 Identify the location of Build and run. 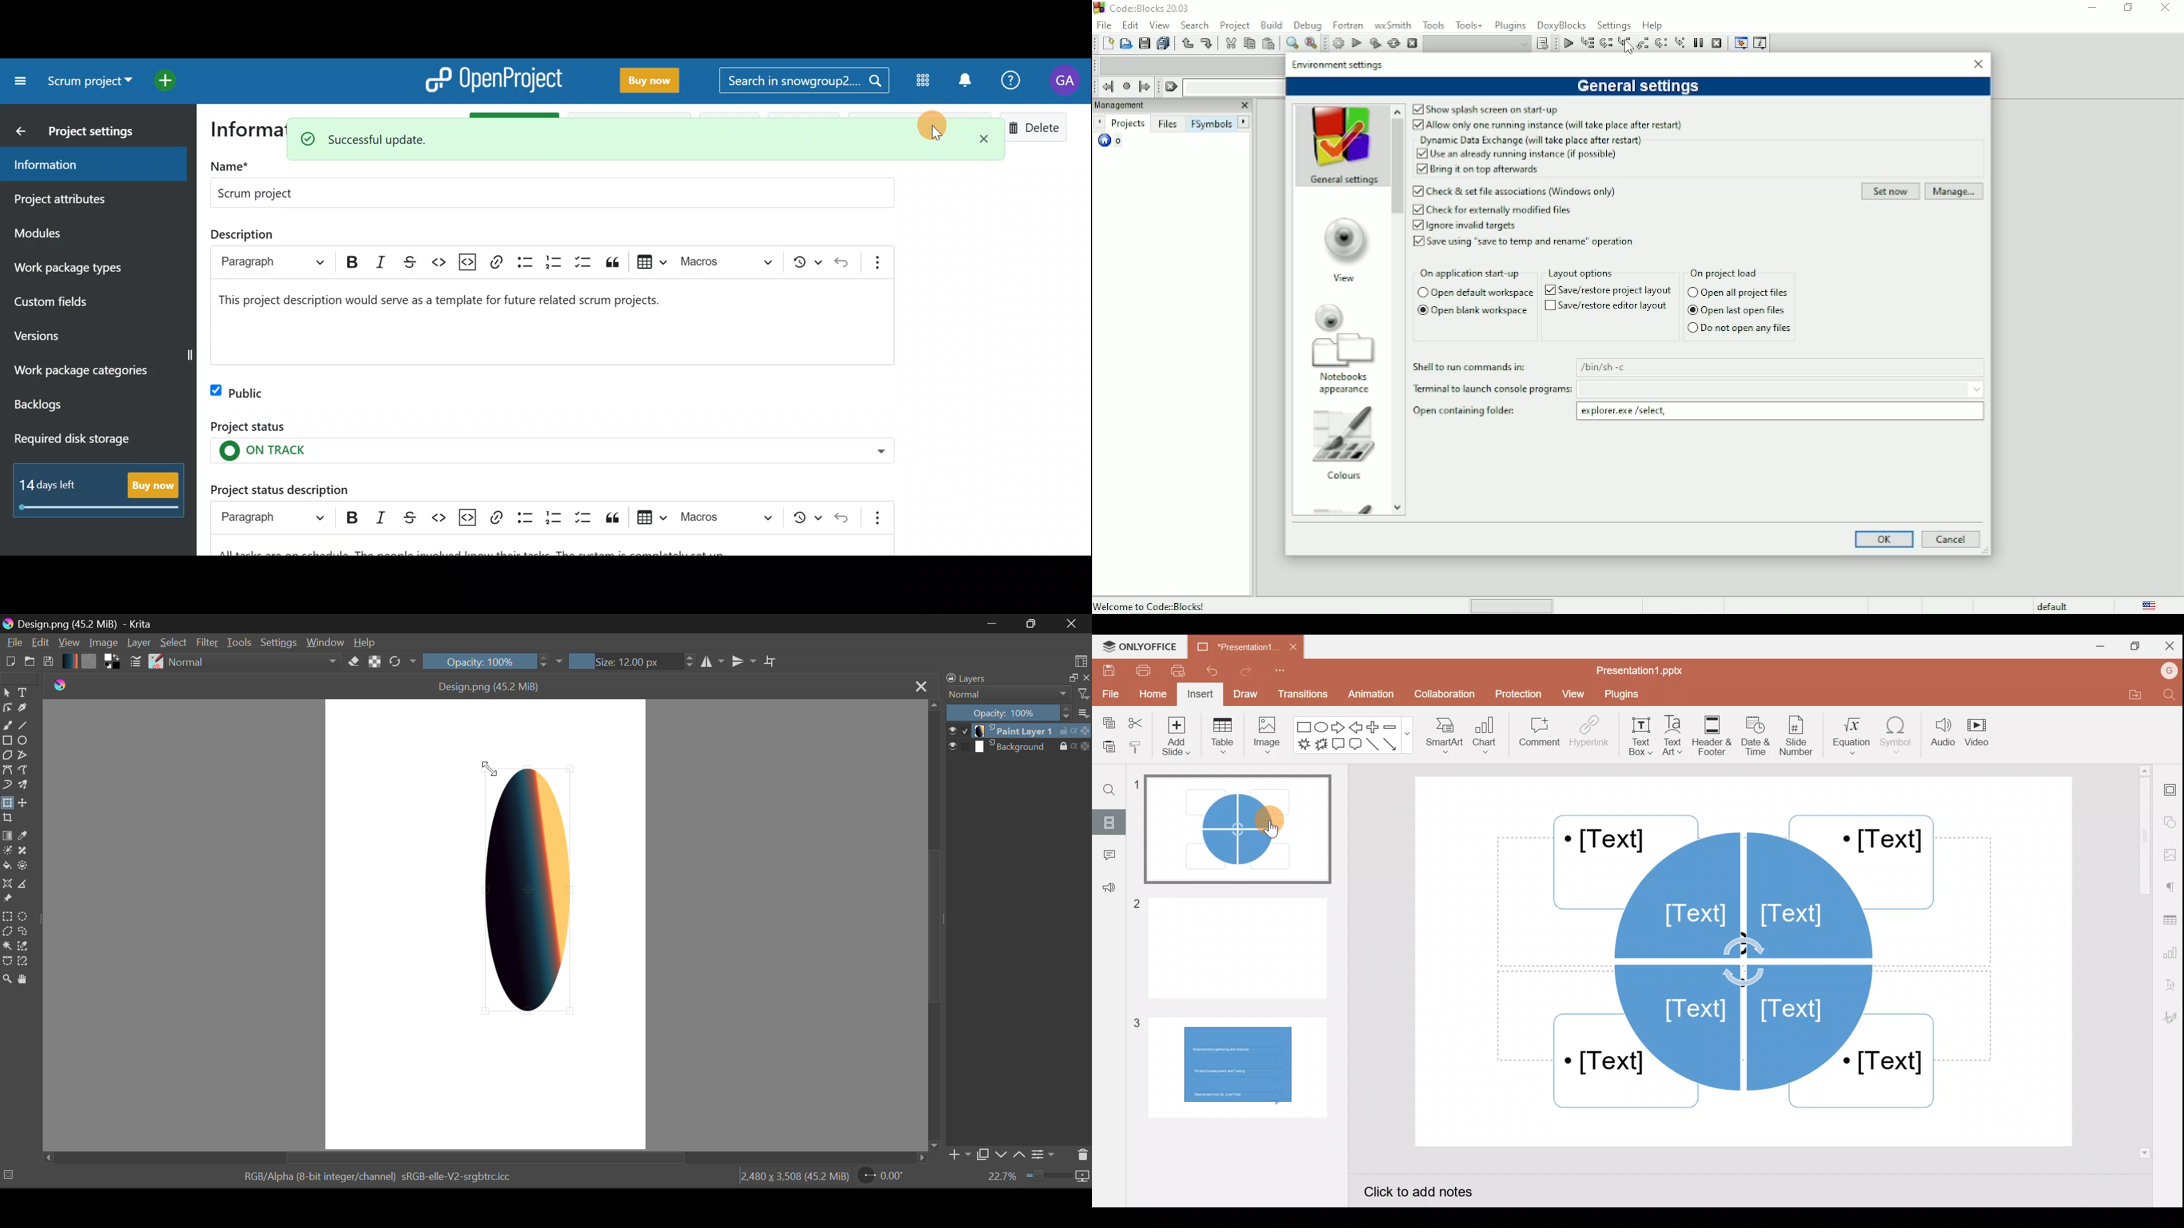
(1374, 43).